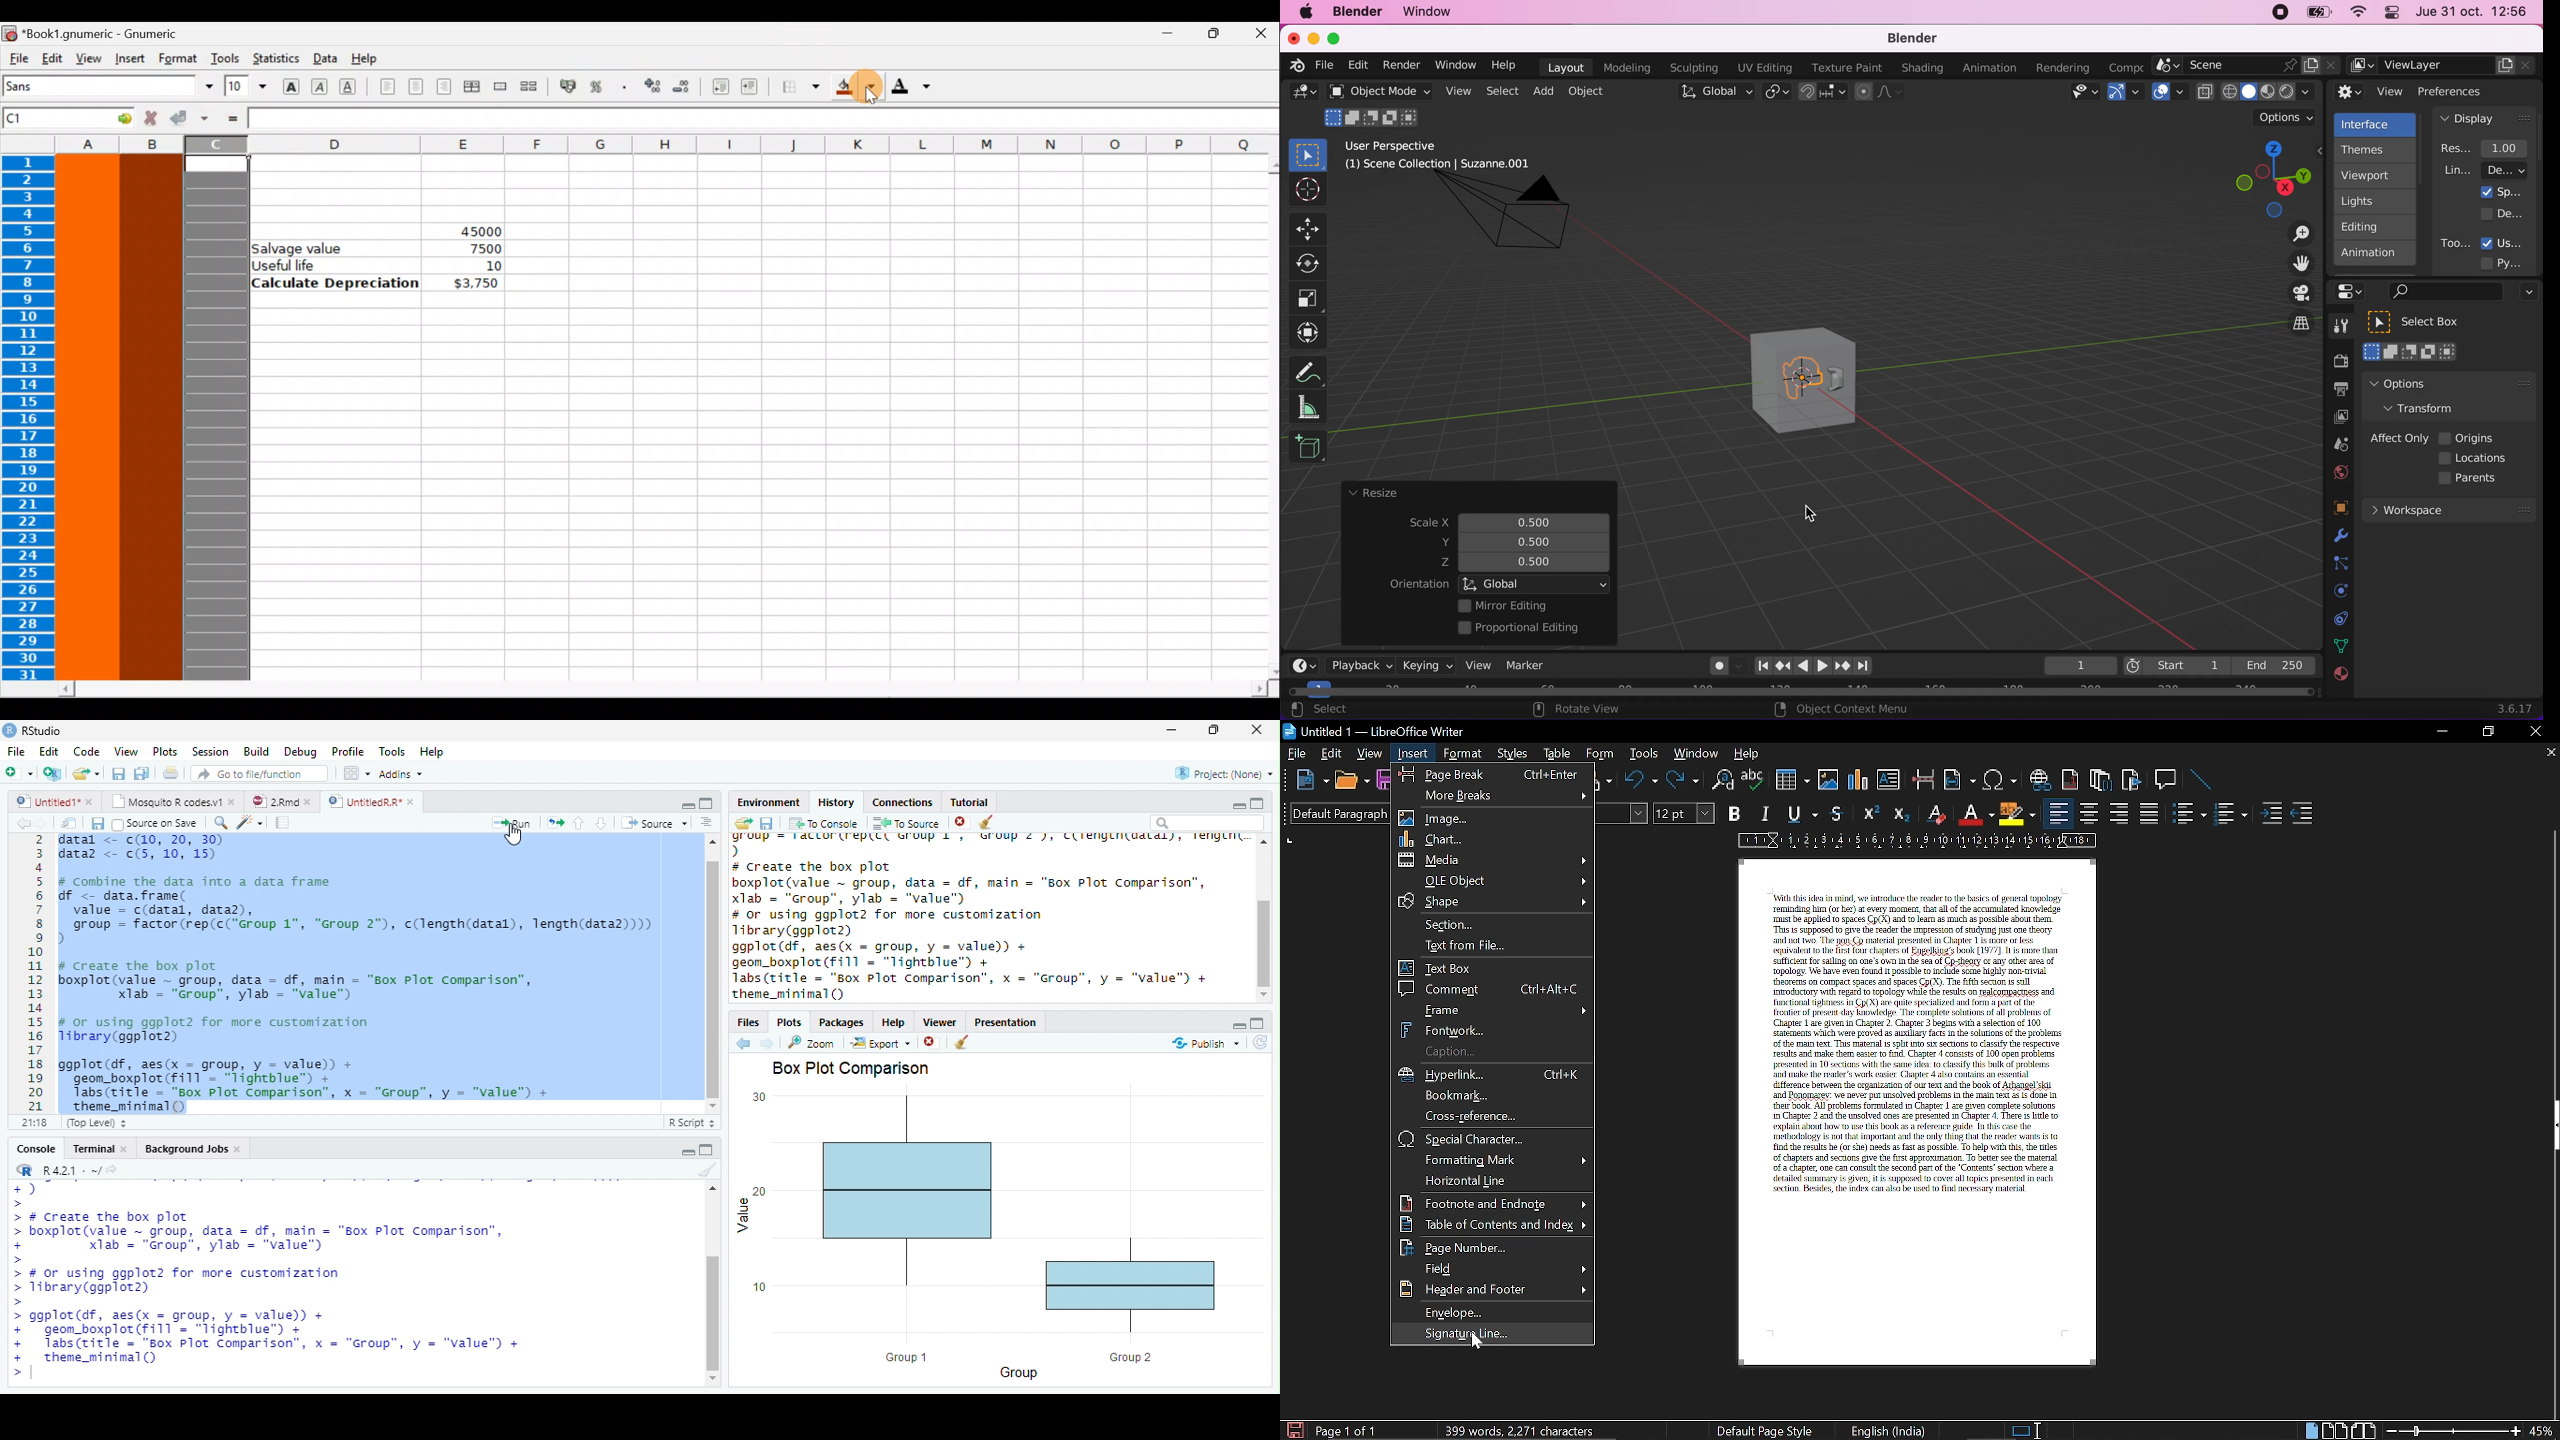  What do you see at coordinates (2101, 778) in the screenshot?
I see `insert footnote` at bounding box center [2101, 778].